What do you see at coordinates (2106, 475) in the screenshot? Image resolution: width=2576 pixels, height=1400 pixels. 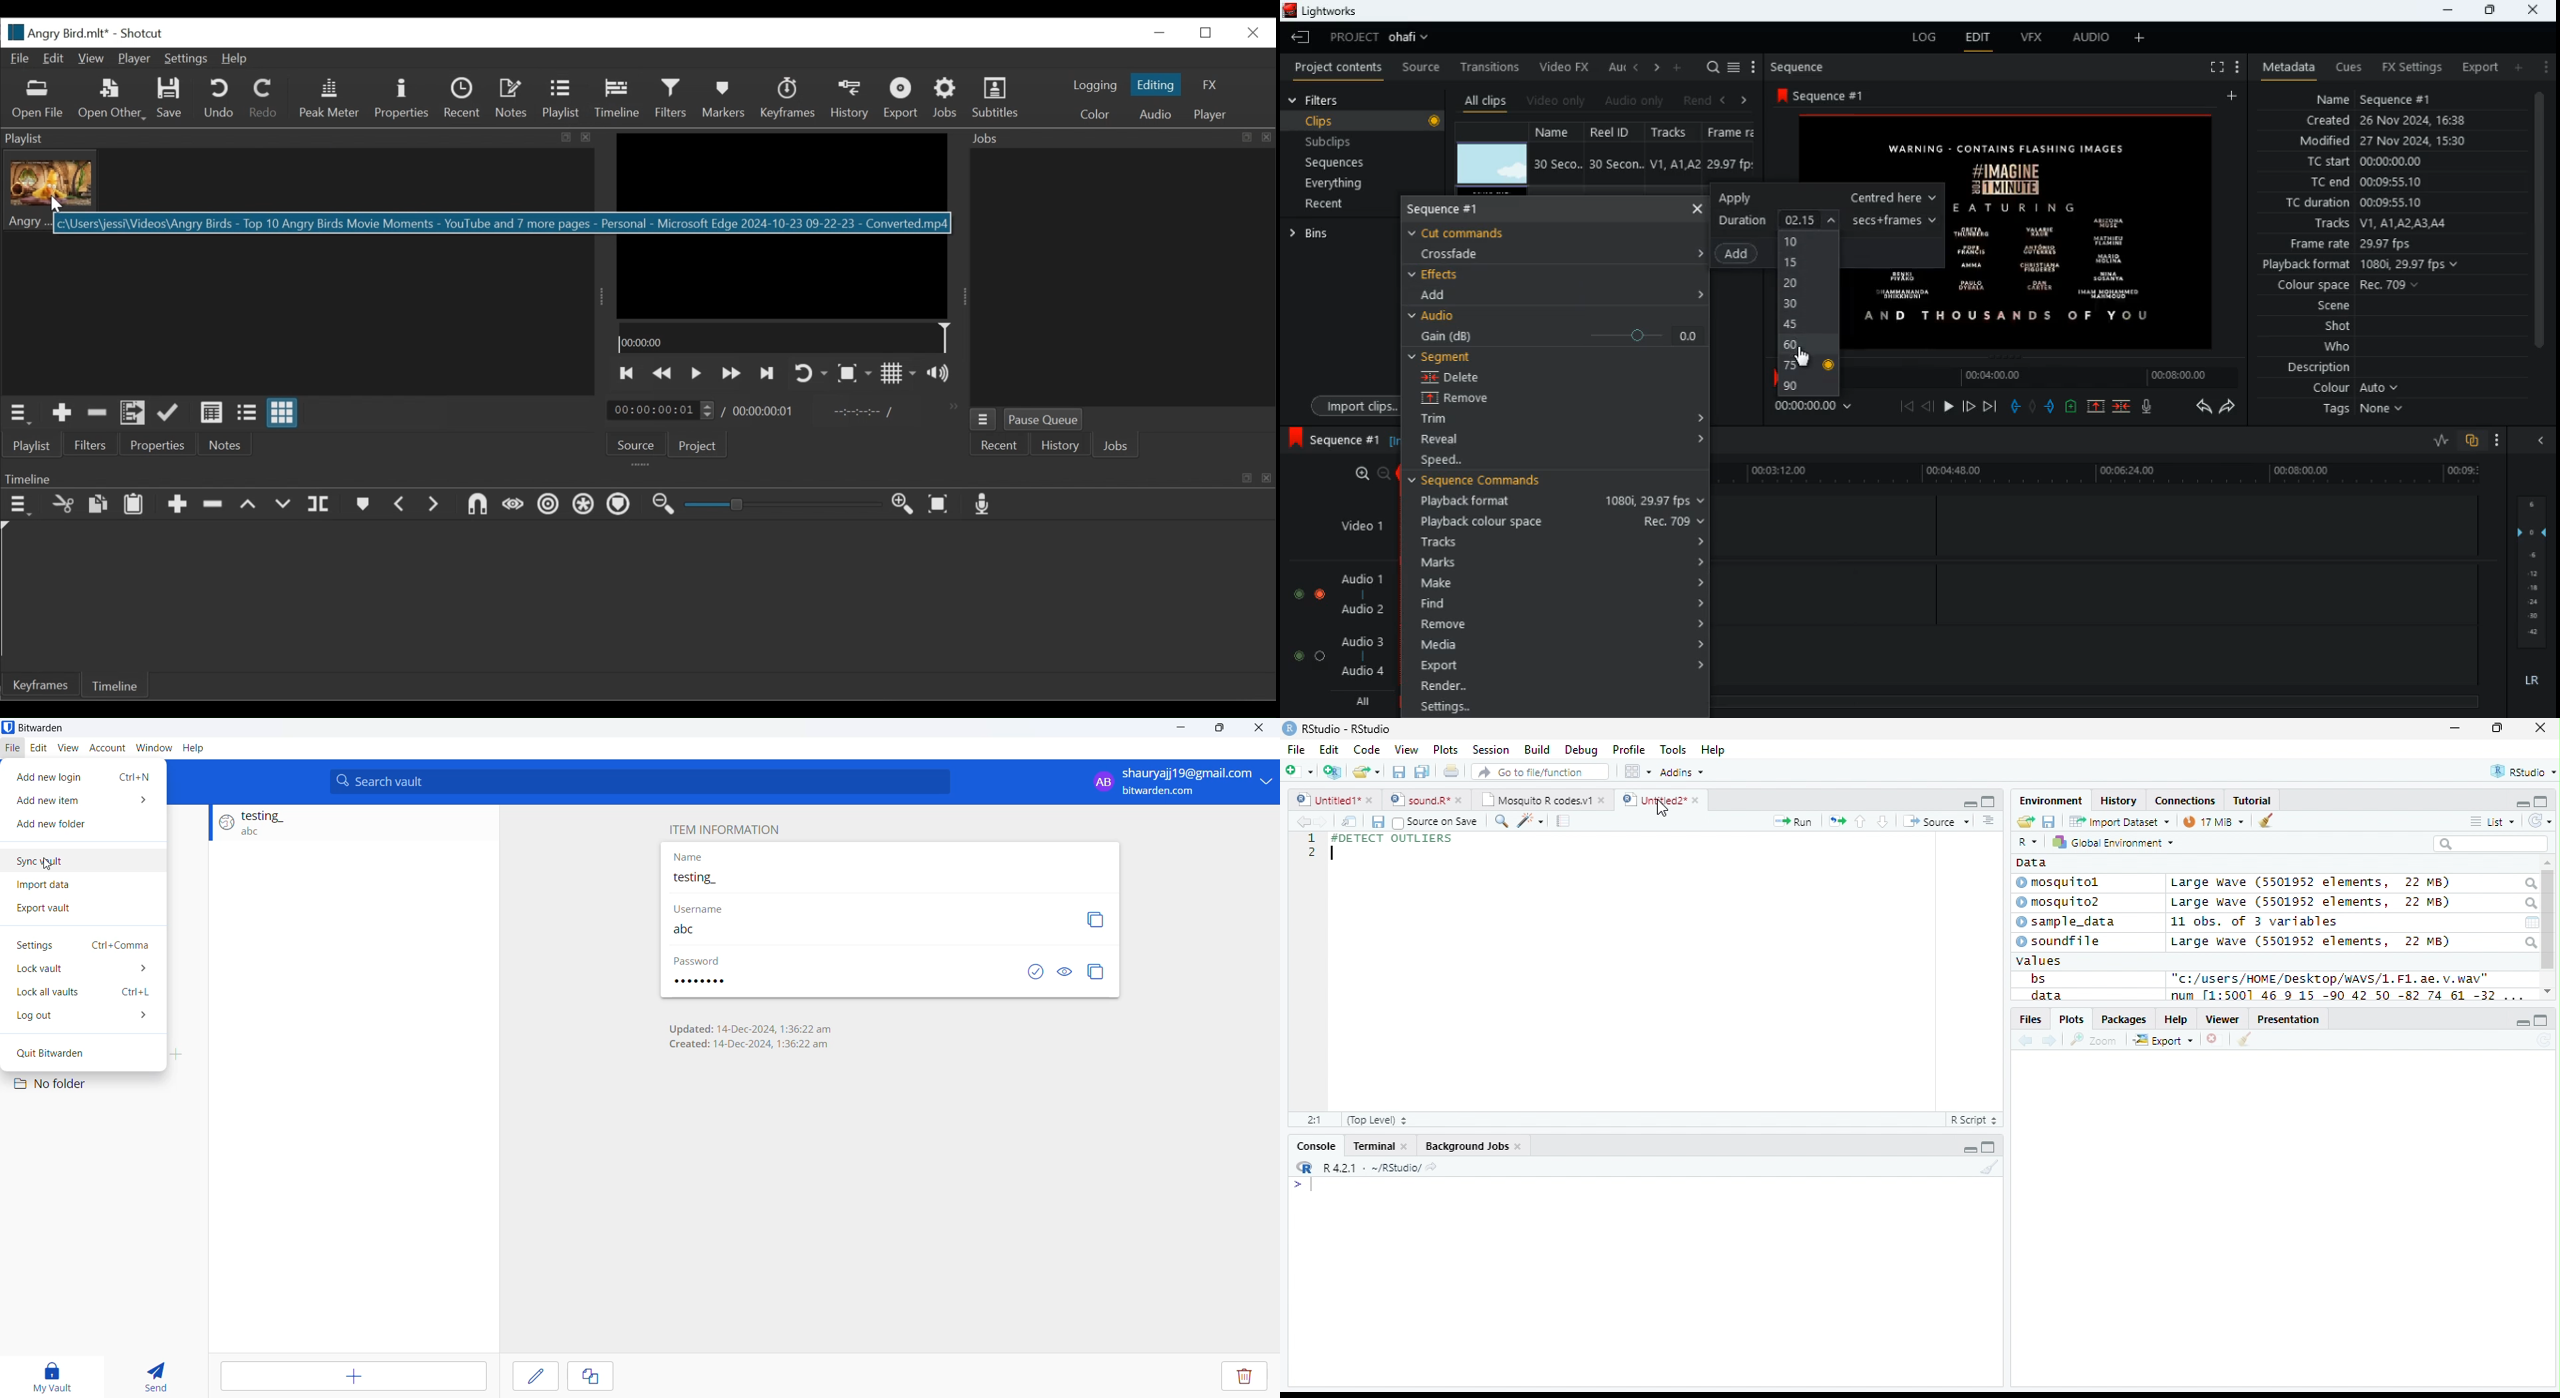 I see `timeline` at bounding box center [2106, 475].